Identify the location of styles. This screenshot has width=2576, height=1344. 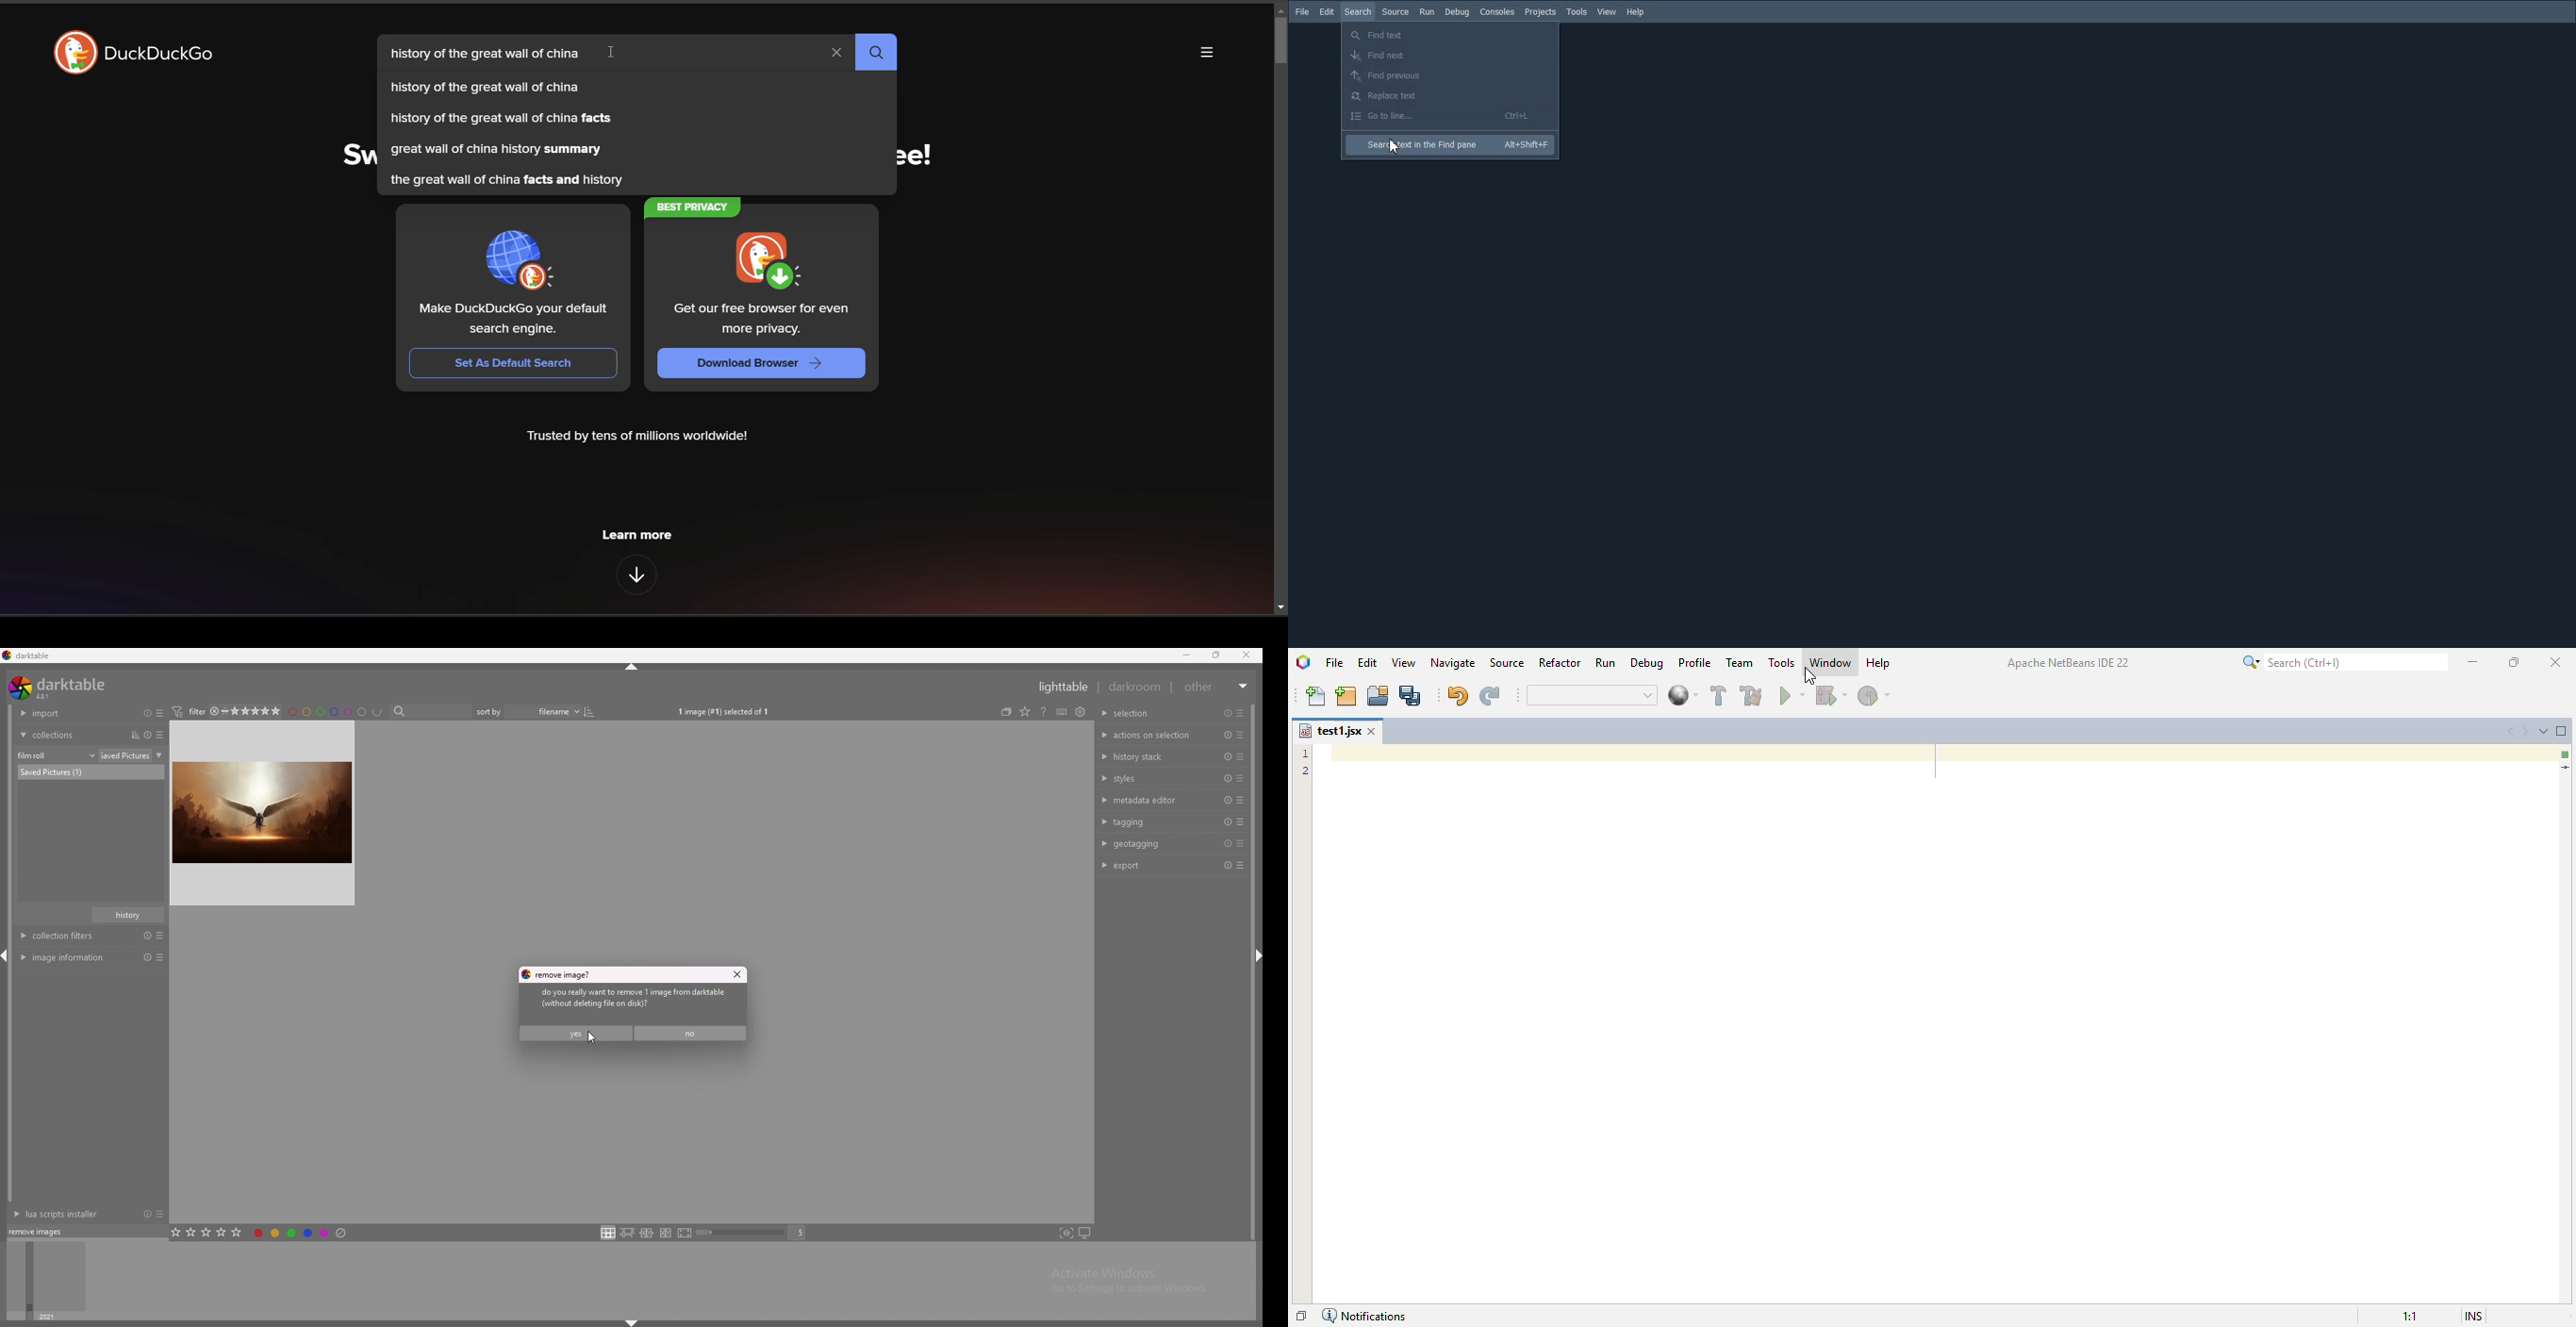
(1153, 778).